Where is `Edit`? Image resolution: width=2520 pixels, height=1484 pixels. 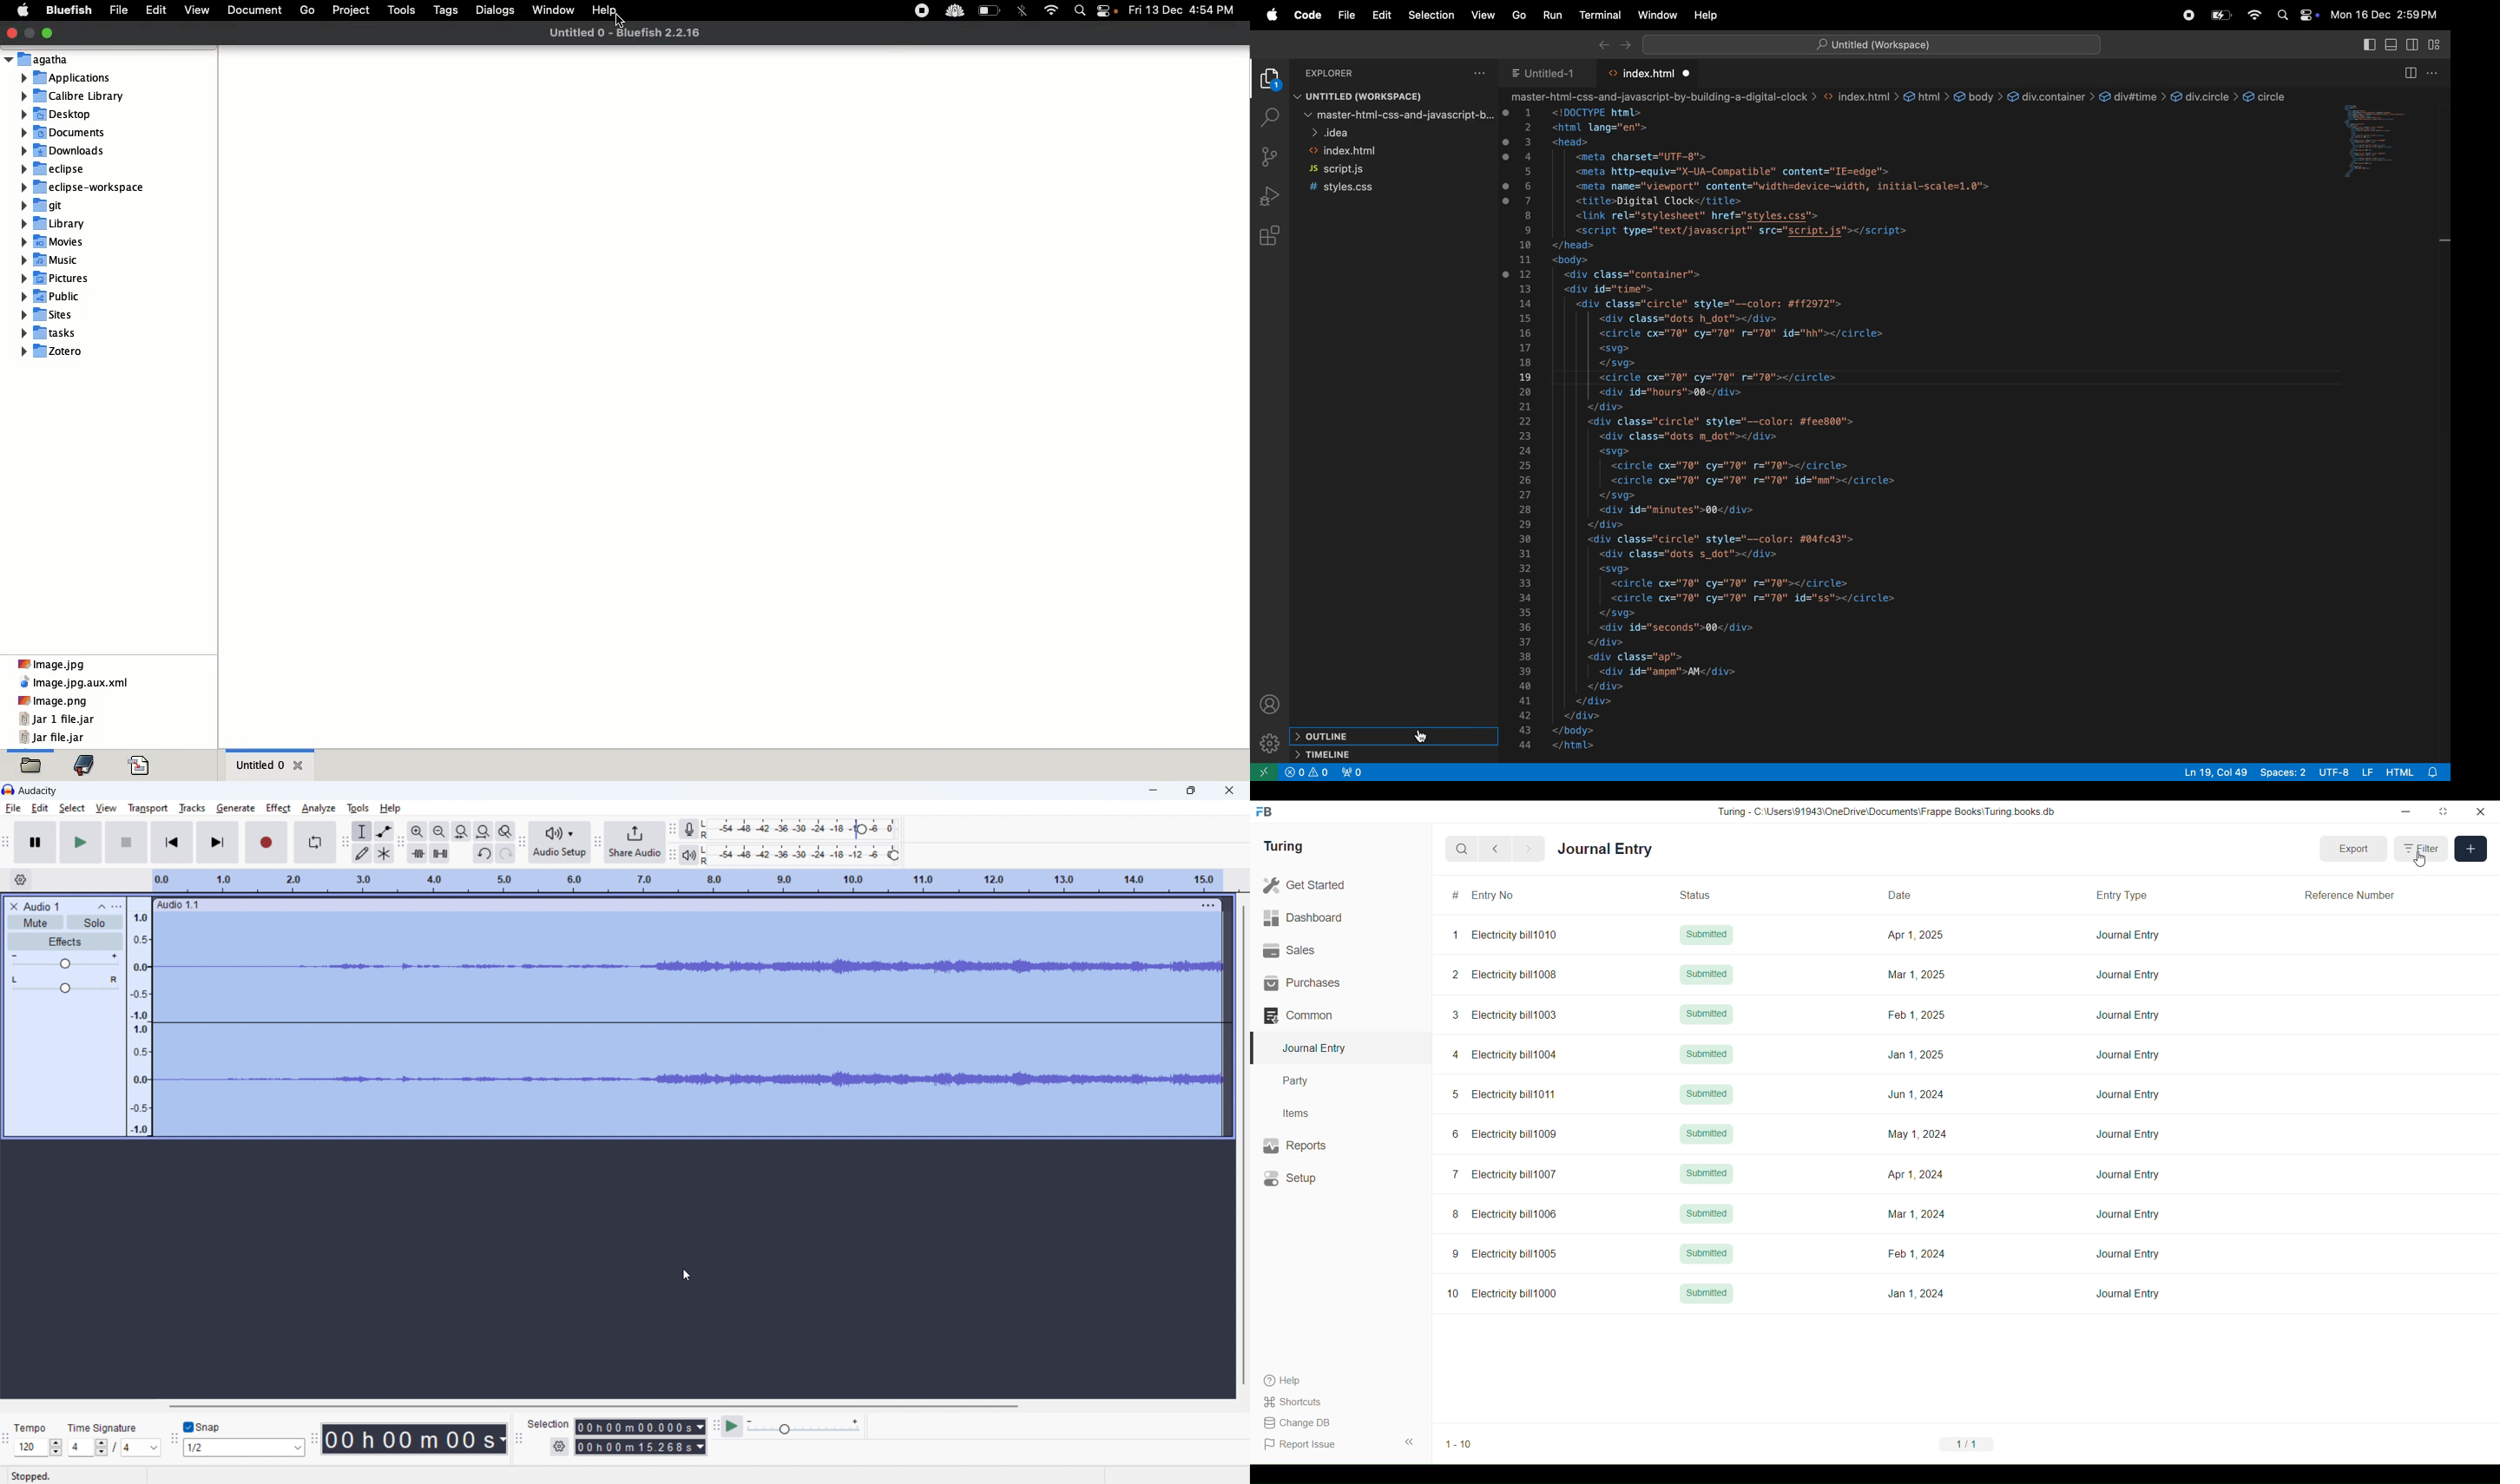 Edit is located at coordinates (156, 9).